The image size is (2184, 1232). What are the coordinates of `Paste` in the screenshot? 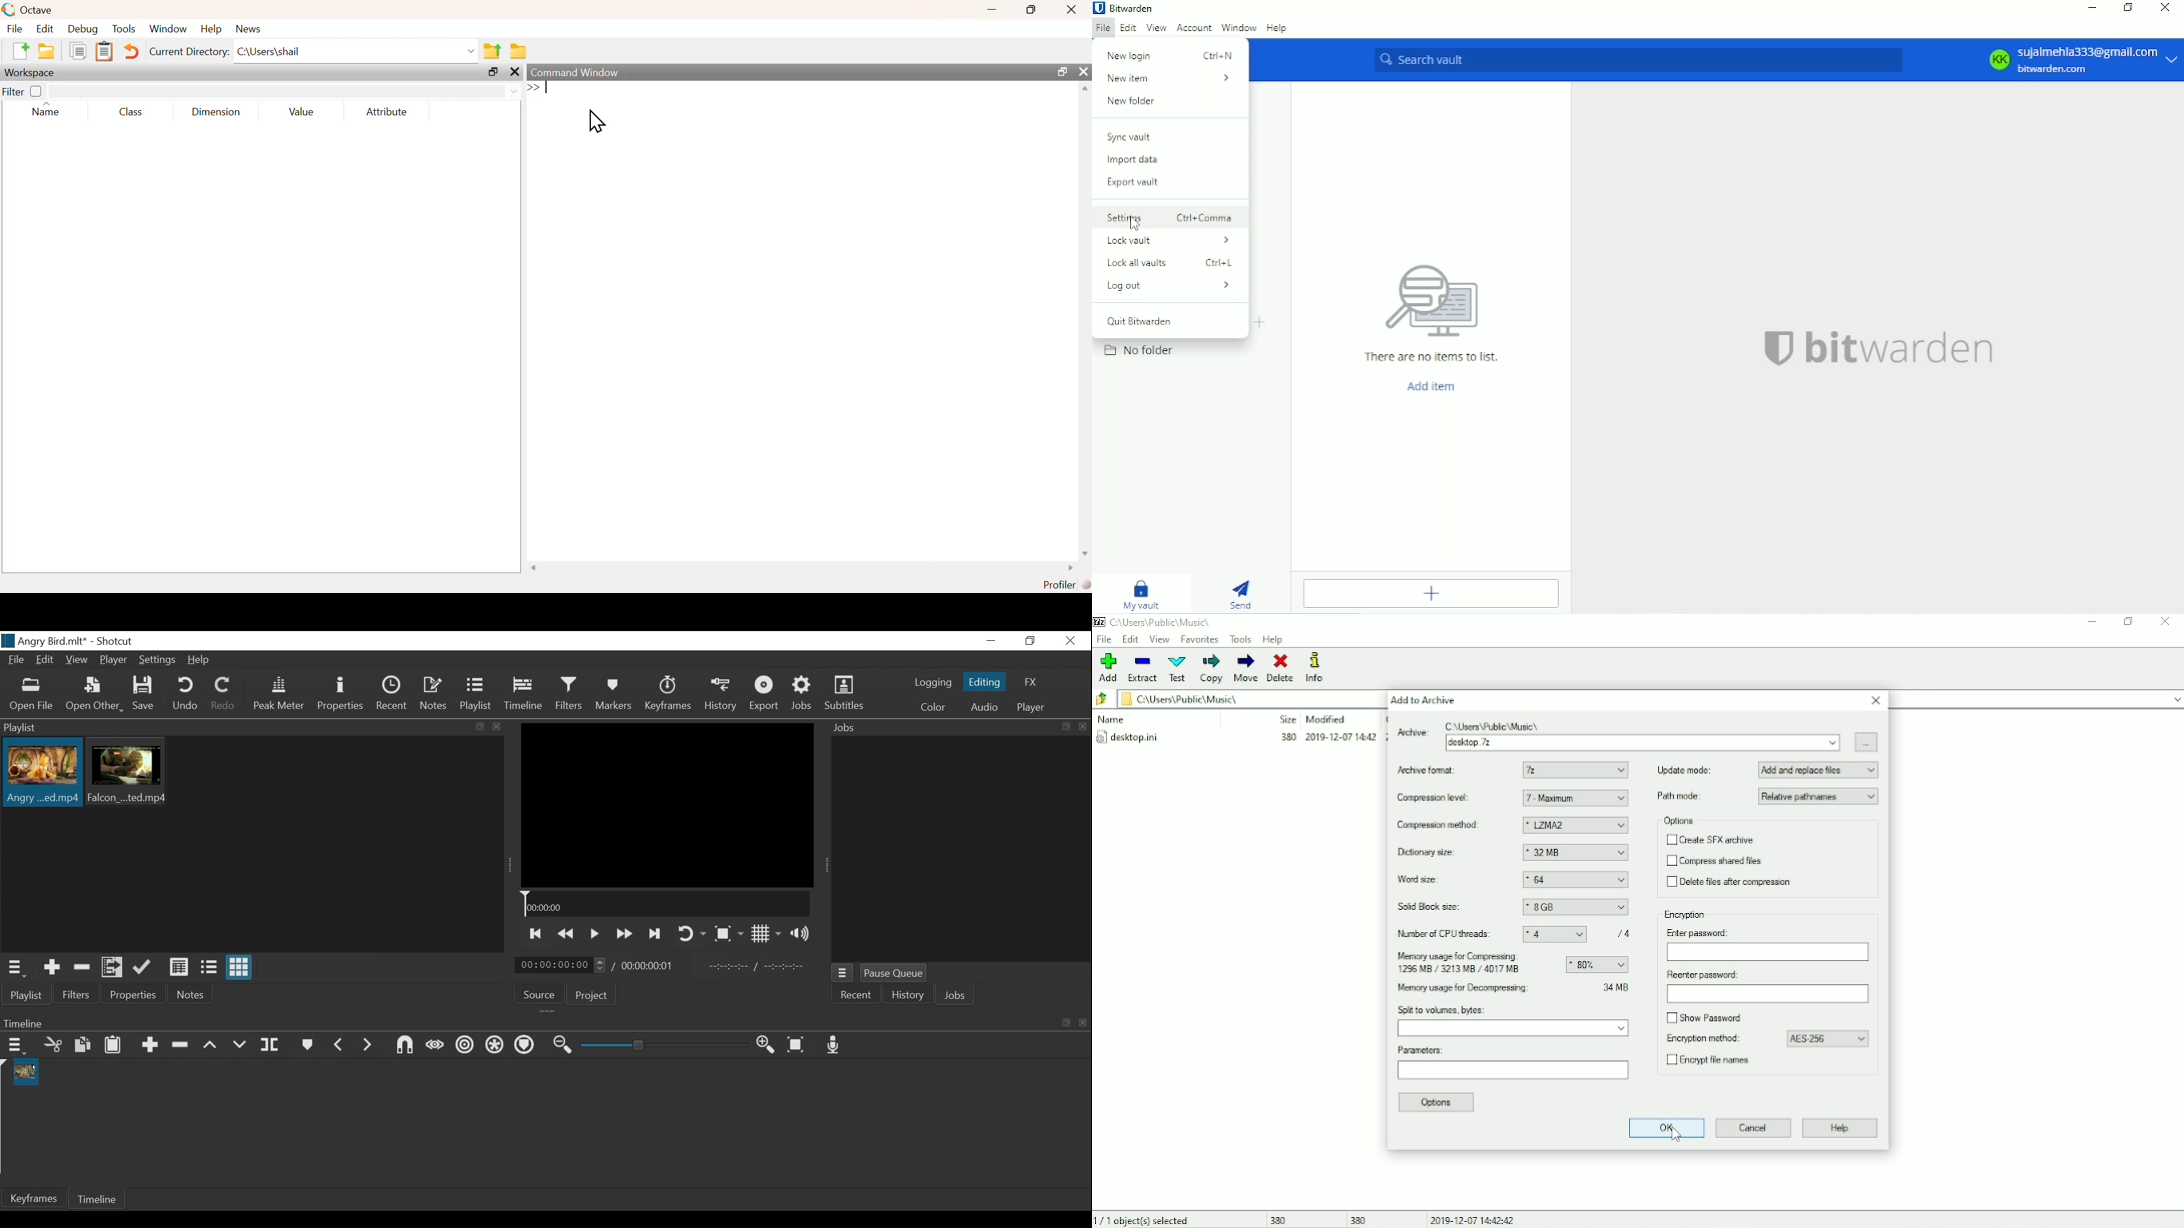 It's located at (115, 1046).